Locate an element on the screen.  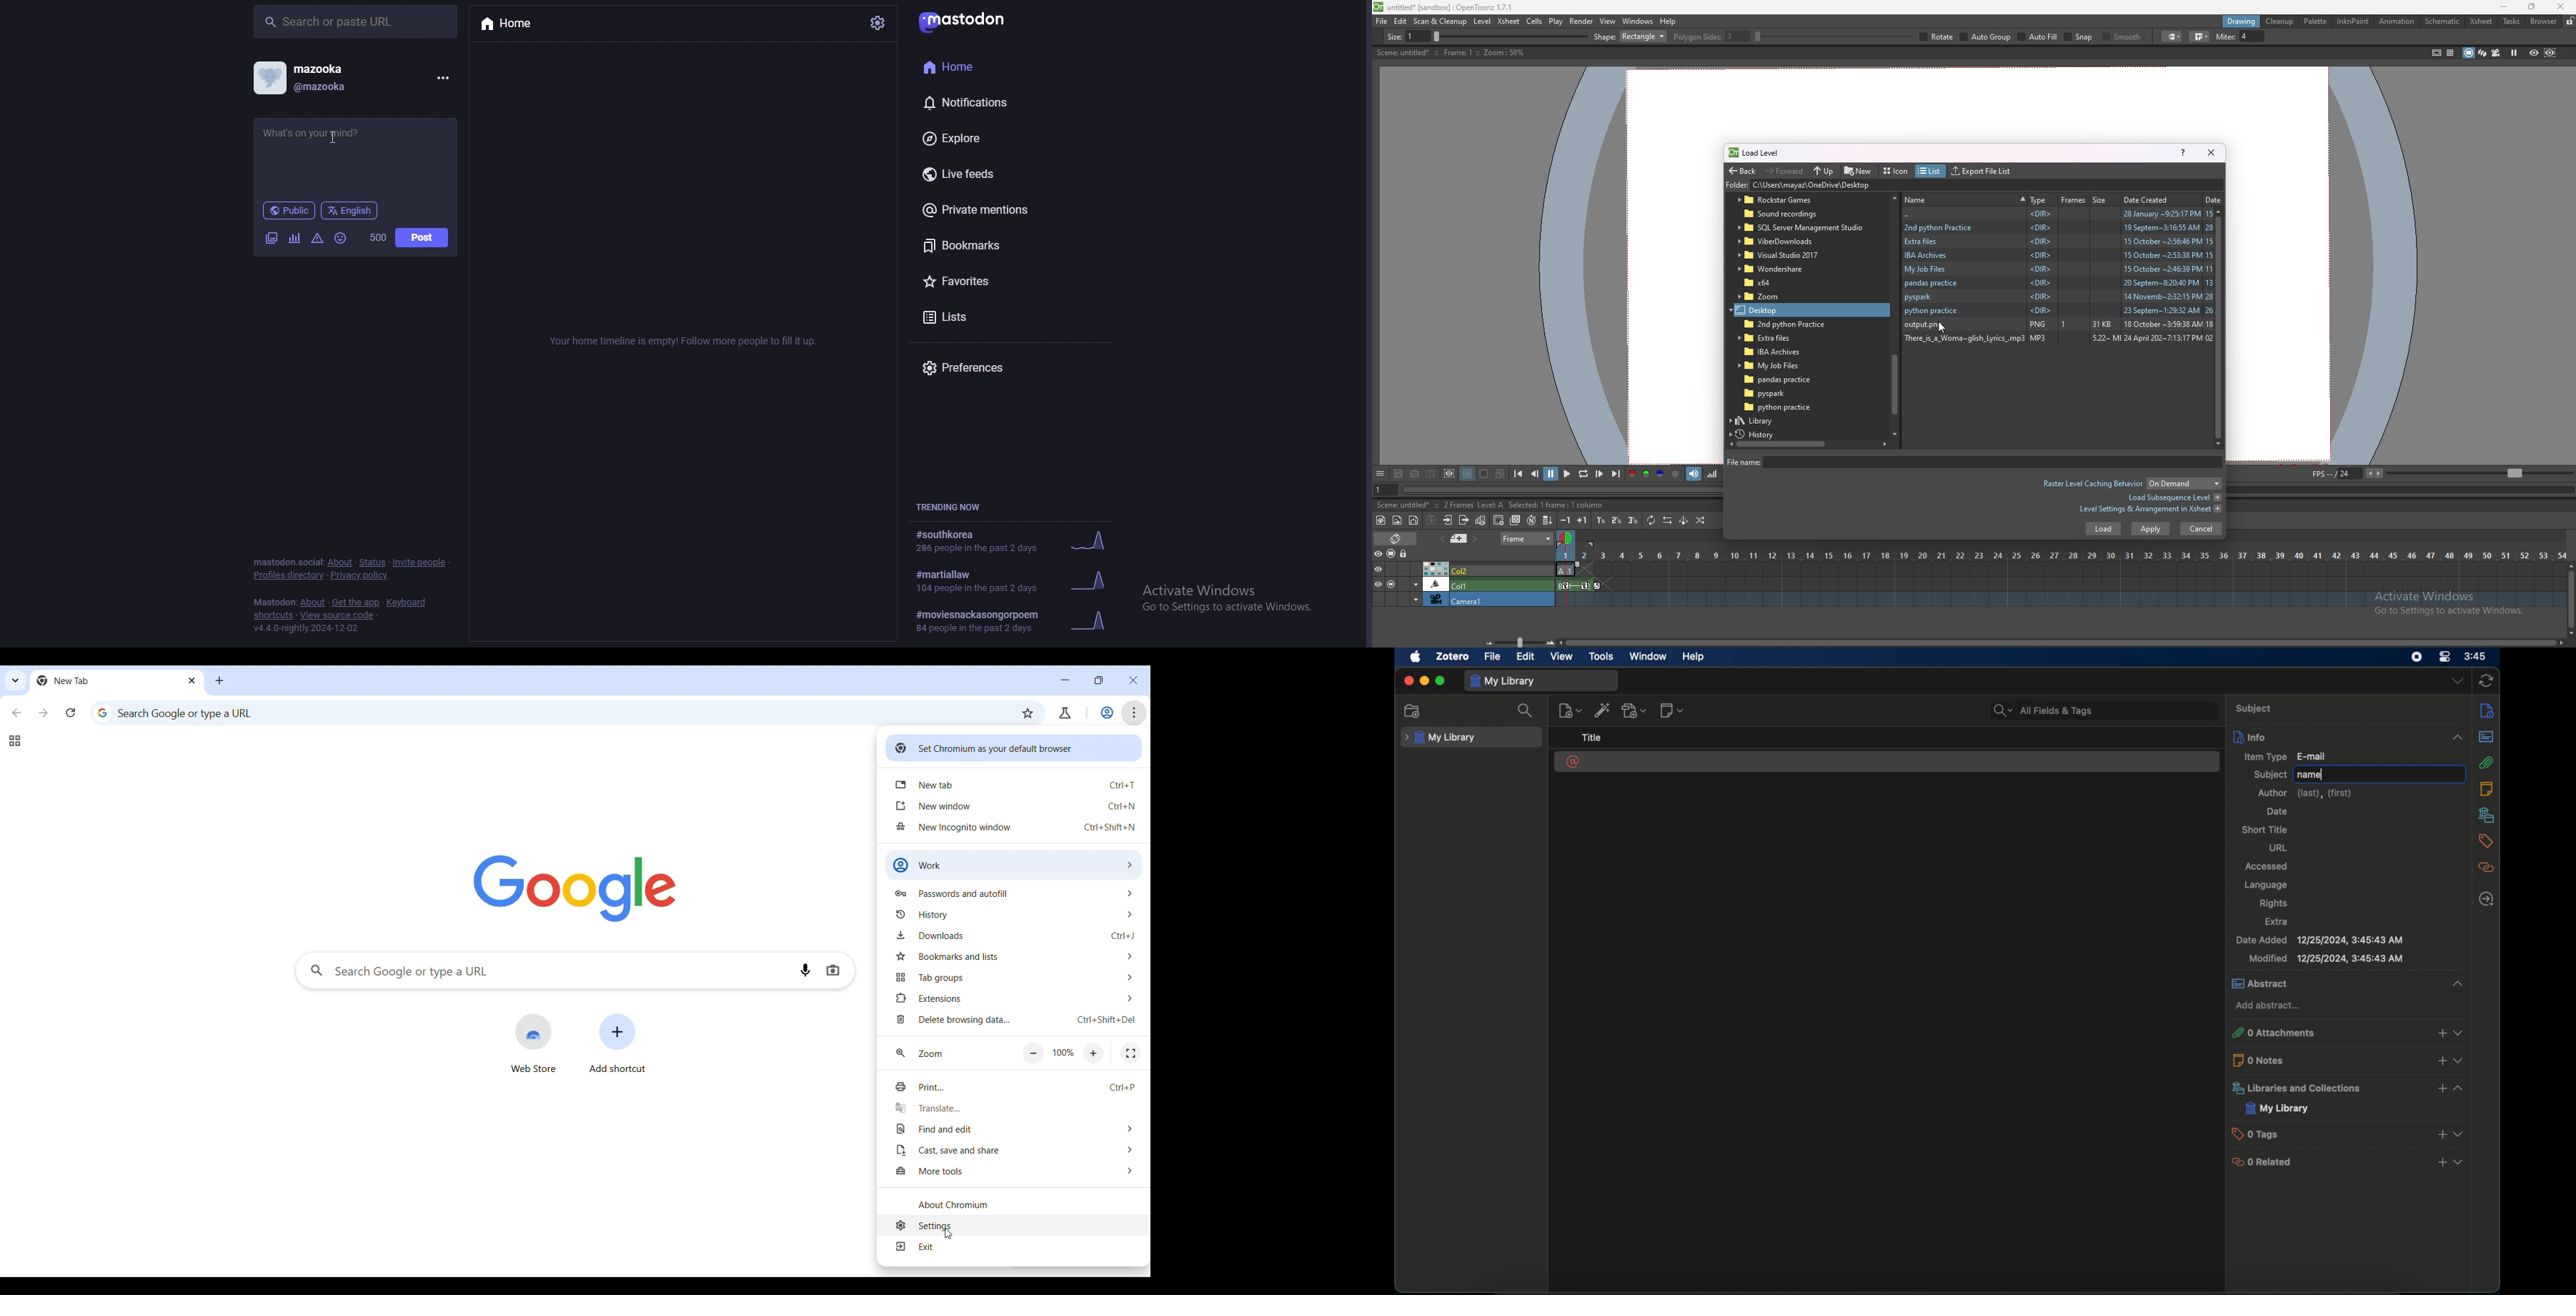
tags is located at coordinates (2486, 841).